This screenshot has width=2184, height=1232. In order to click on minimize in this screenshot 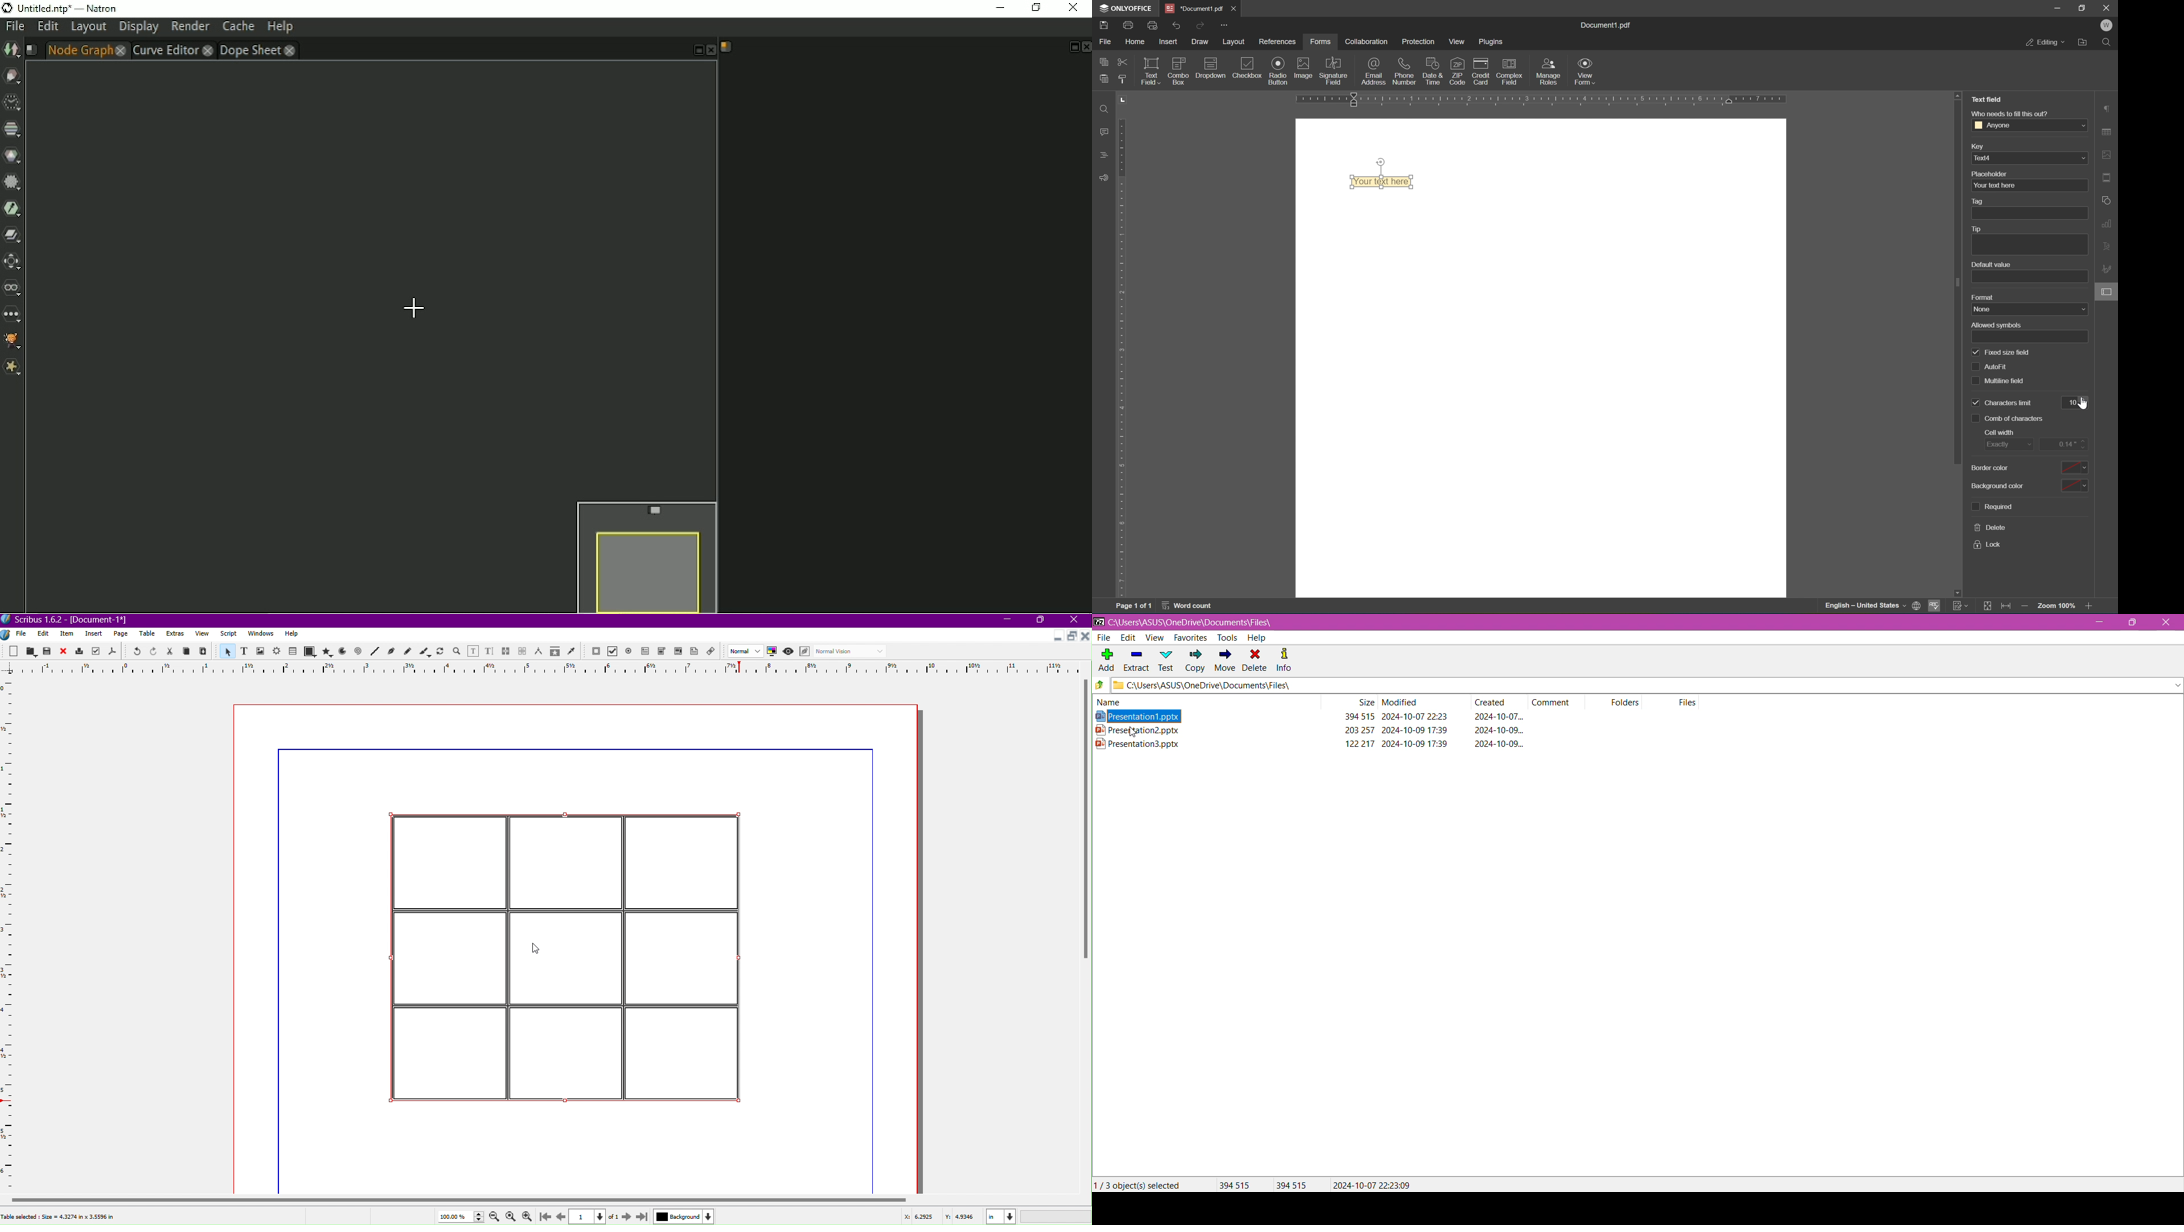, I will do `click(2053, 7)`.